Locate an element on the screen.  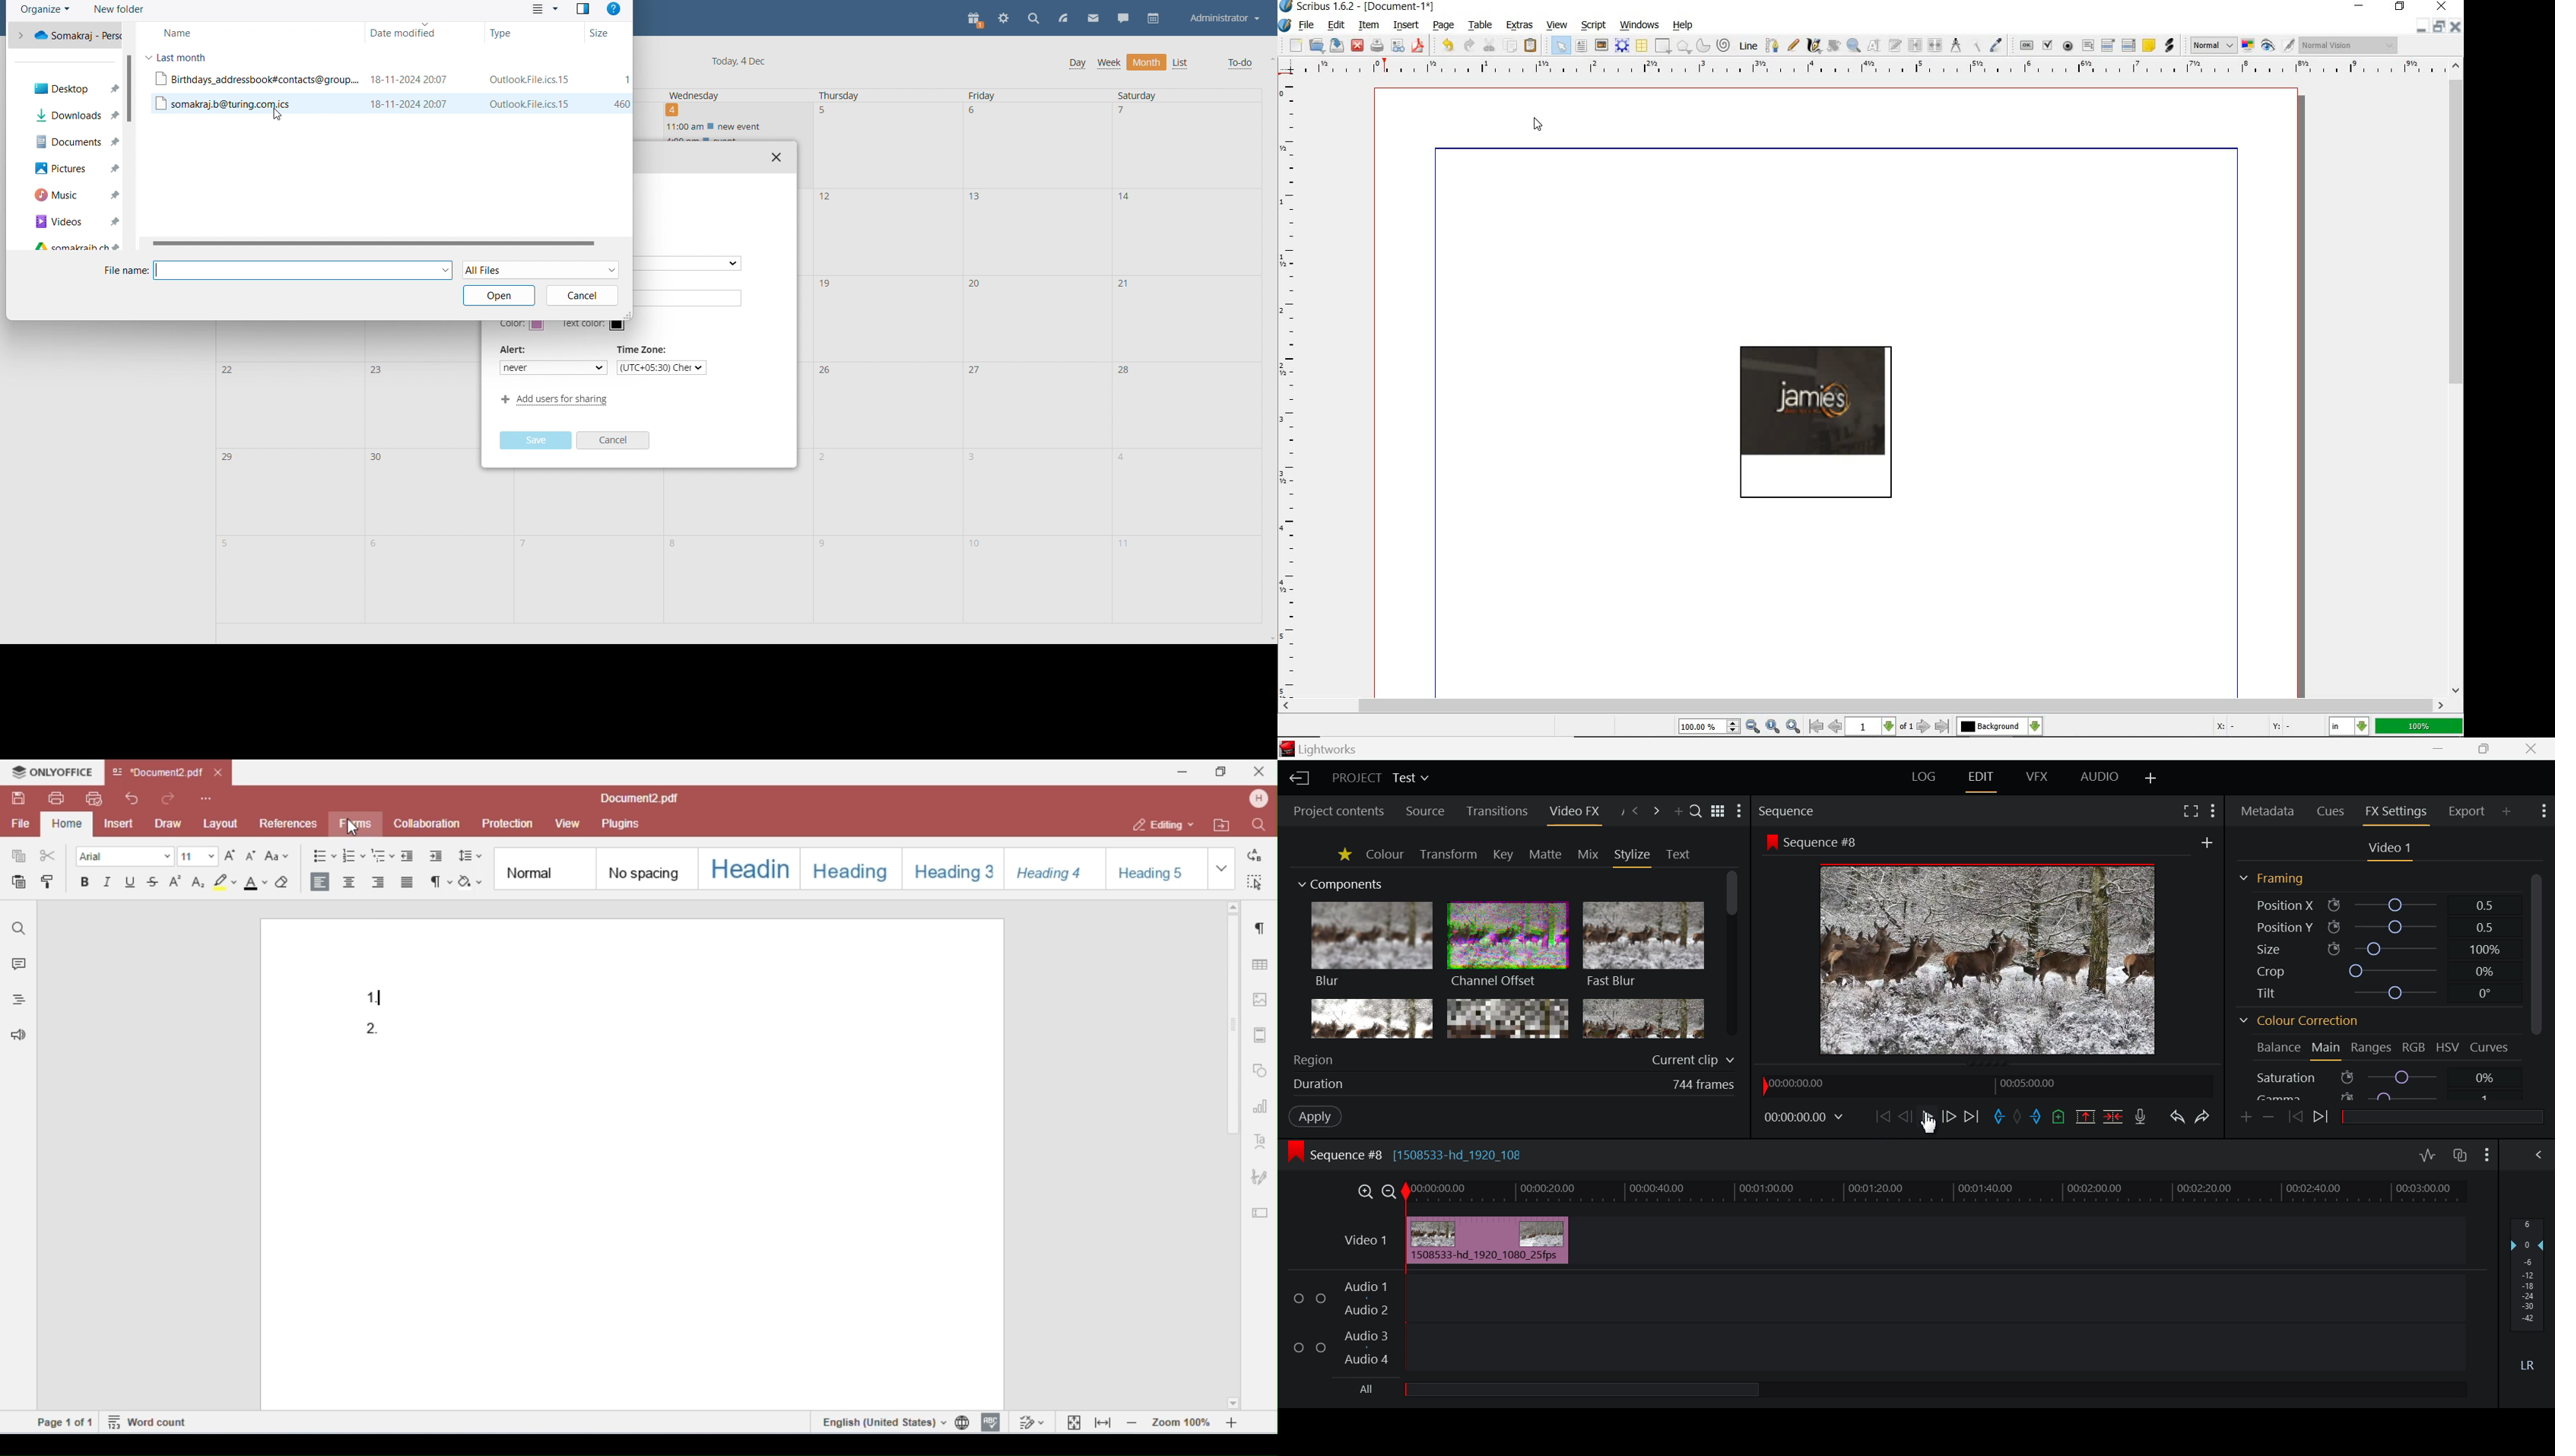
text annotation is located at coordinates (2149, 46).